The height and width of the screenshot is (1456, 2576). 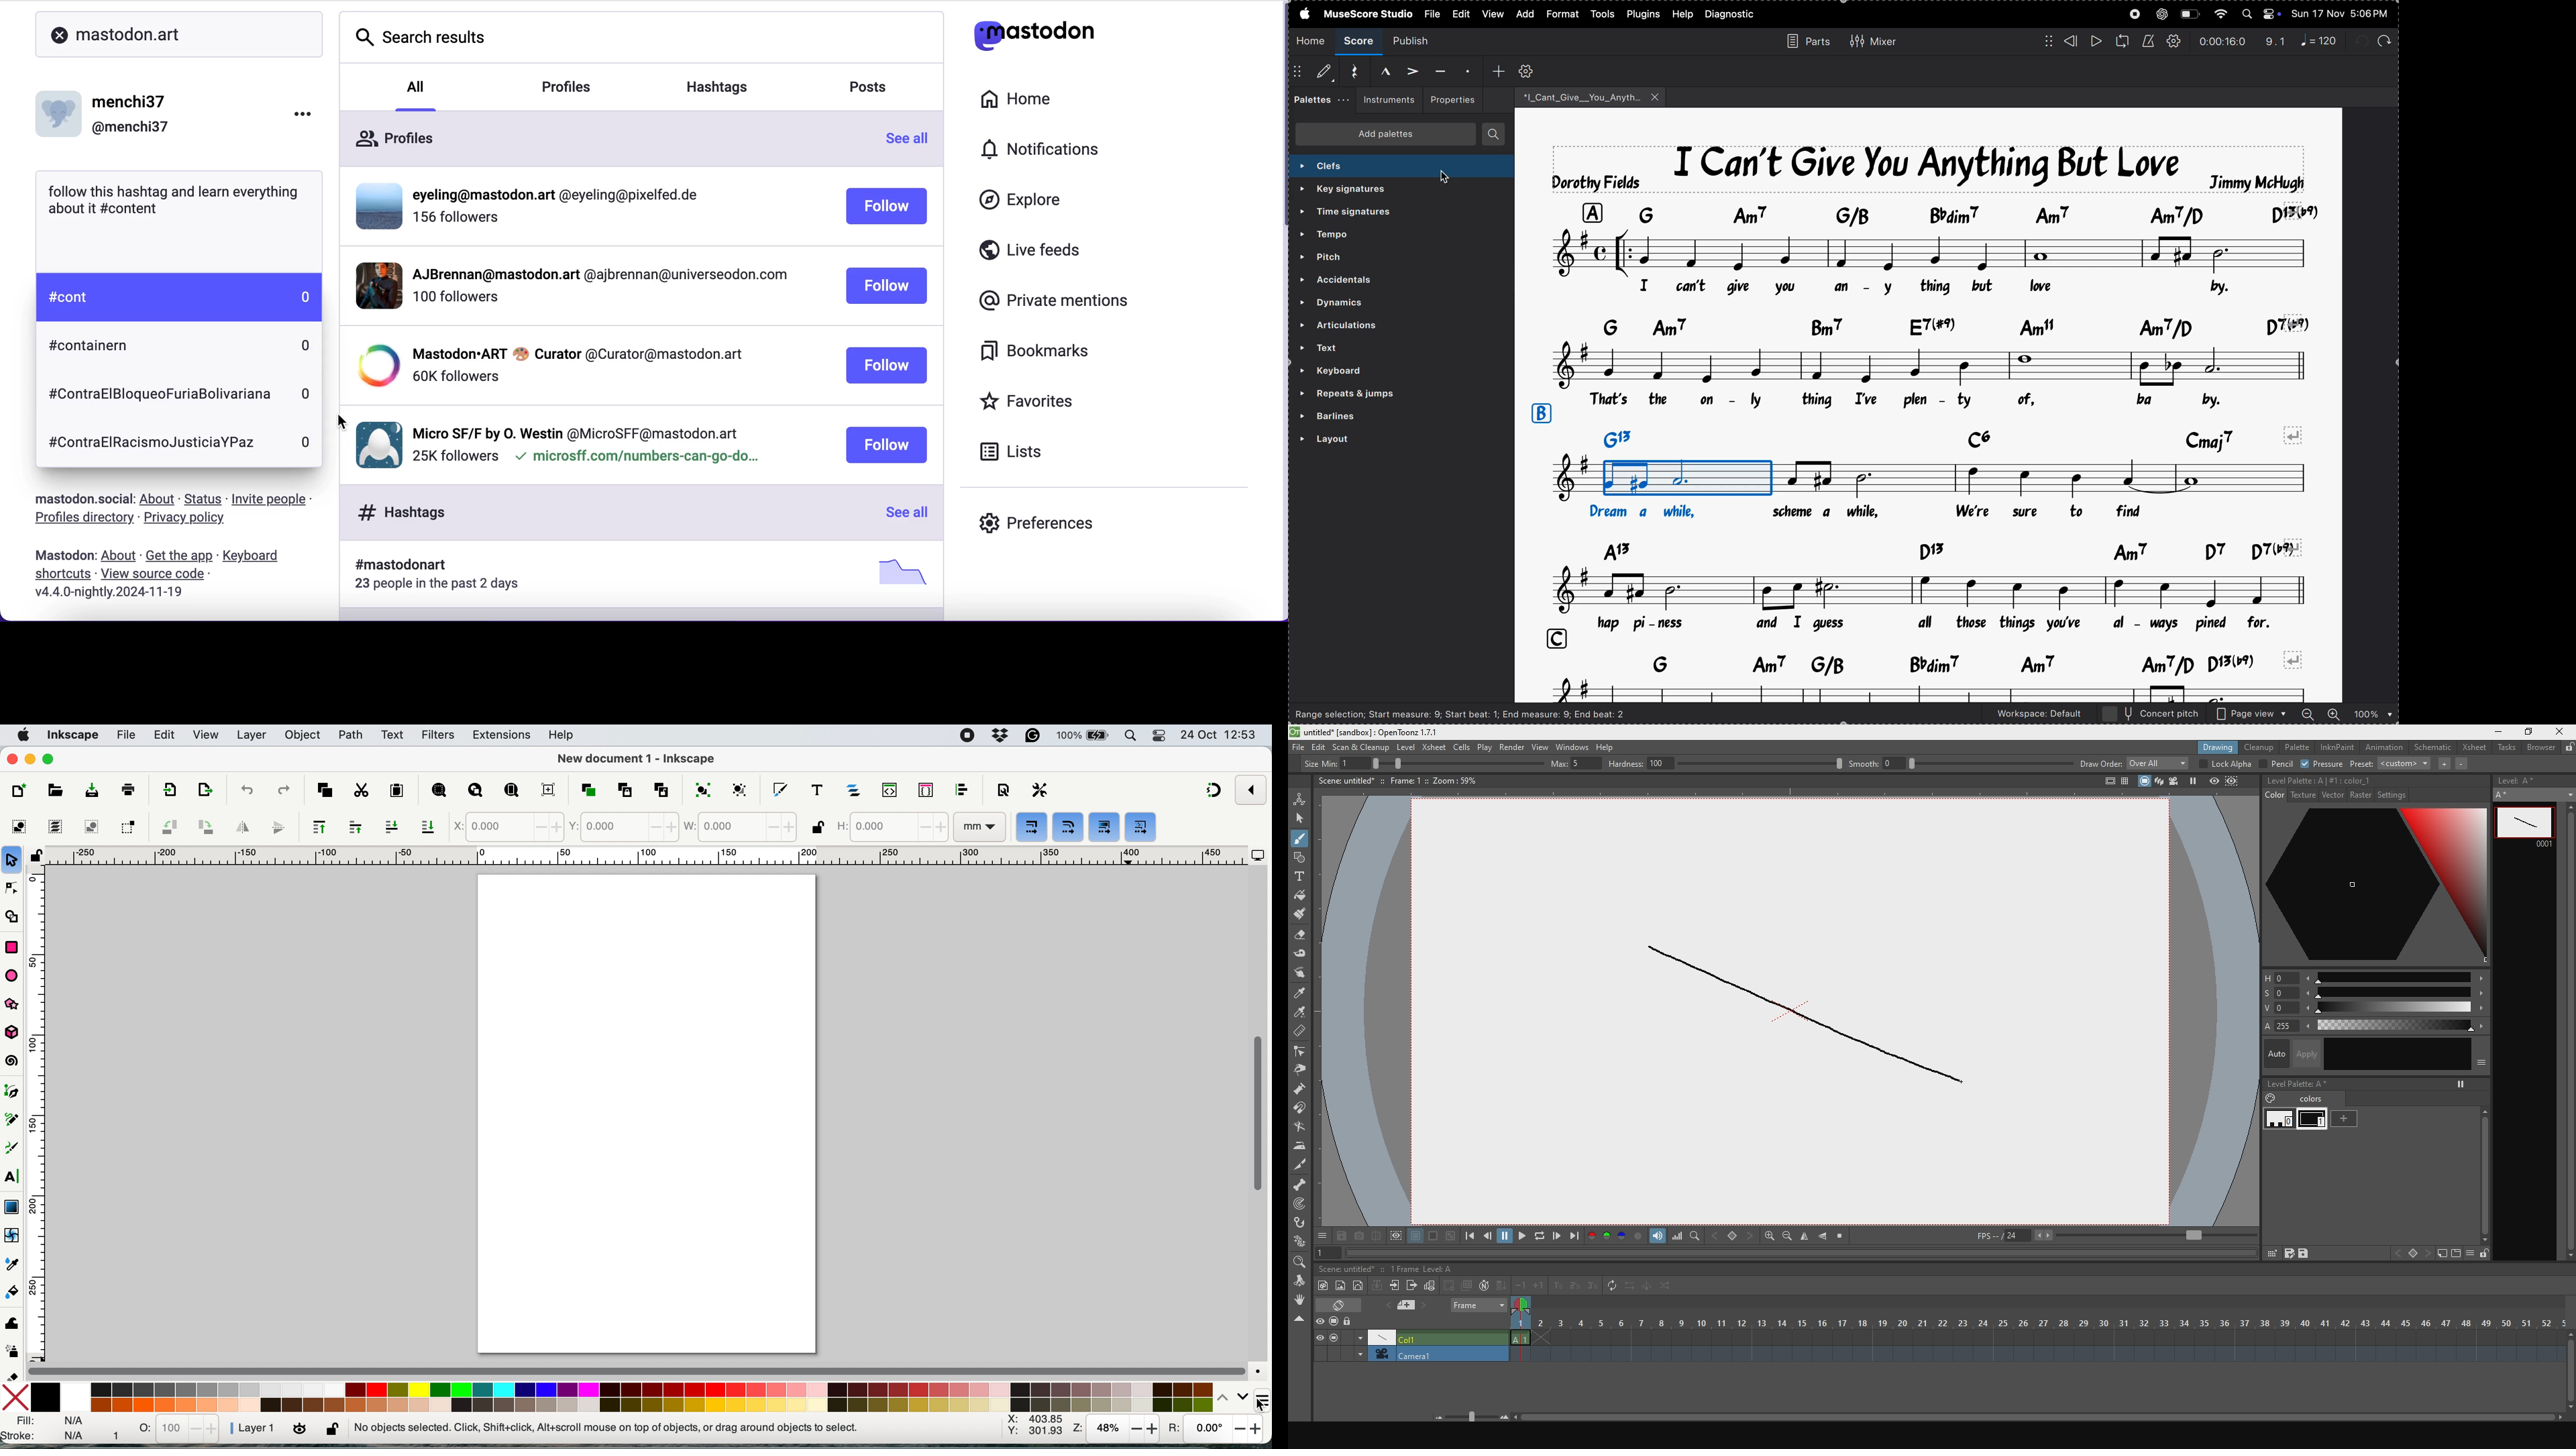 What do you see at coordinates (1941, 324) in the screenshot?
I see `key notes` at bounding box center [1941, 324].